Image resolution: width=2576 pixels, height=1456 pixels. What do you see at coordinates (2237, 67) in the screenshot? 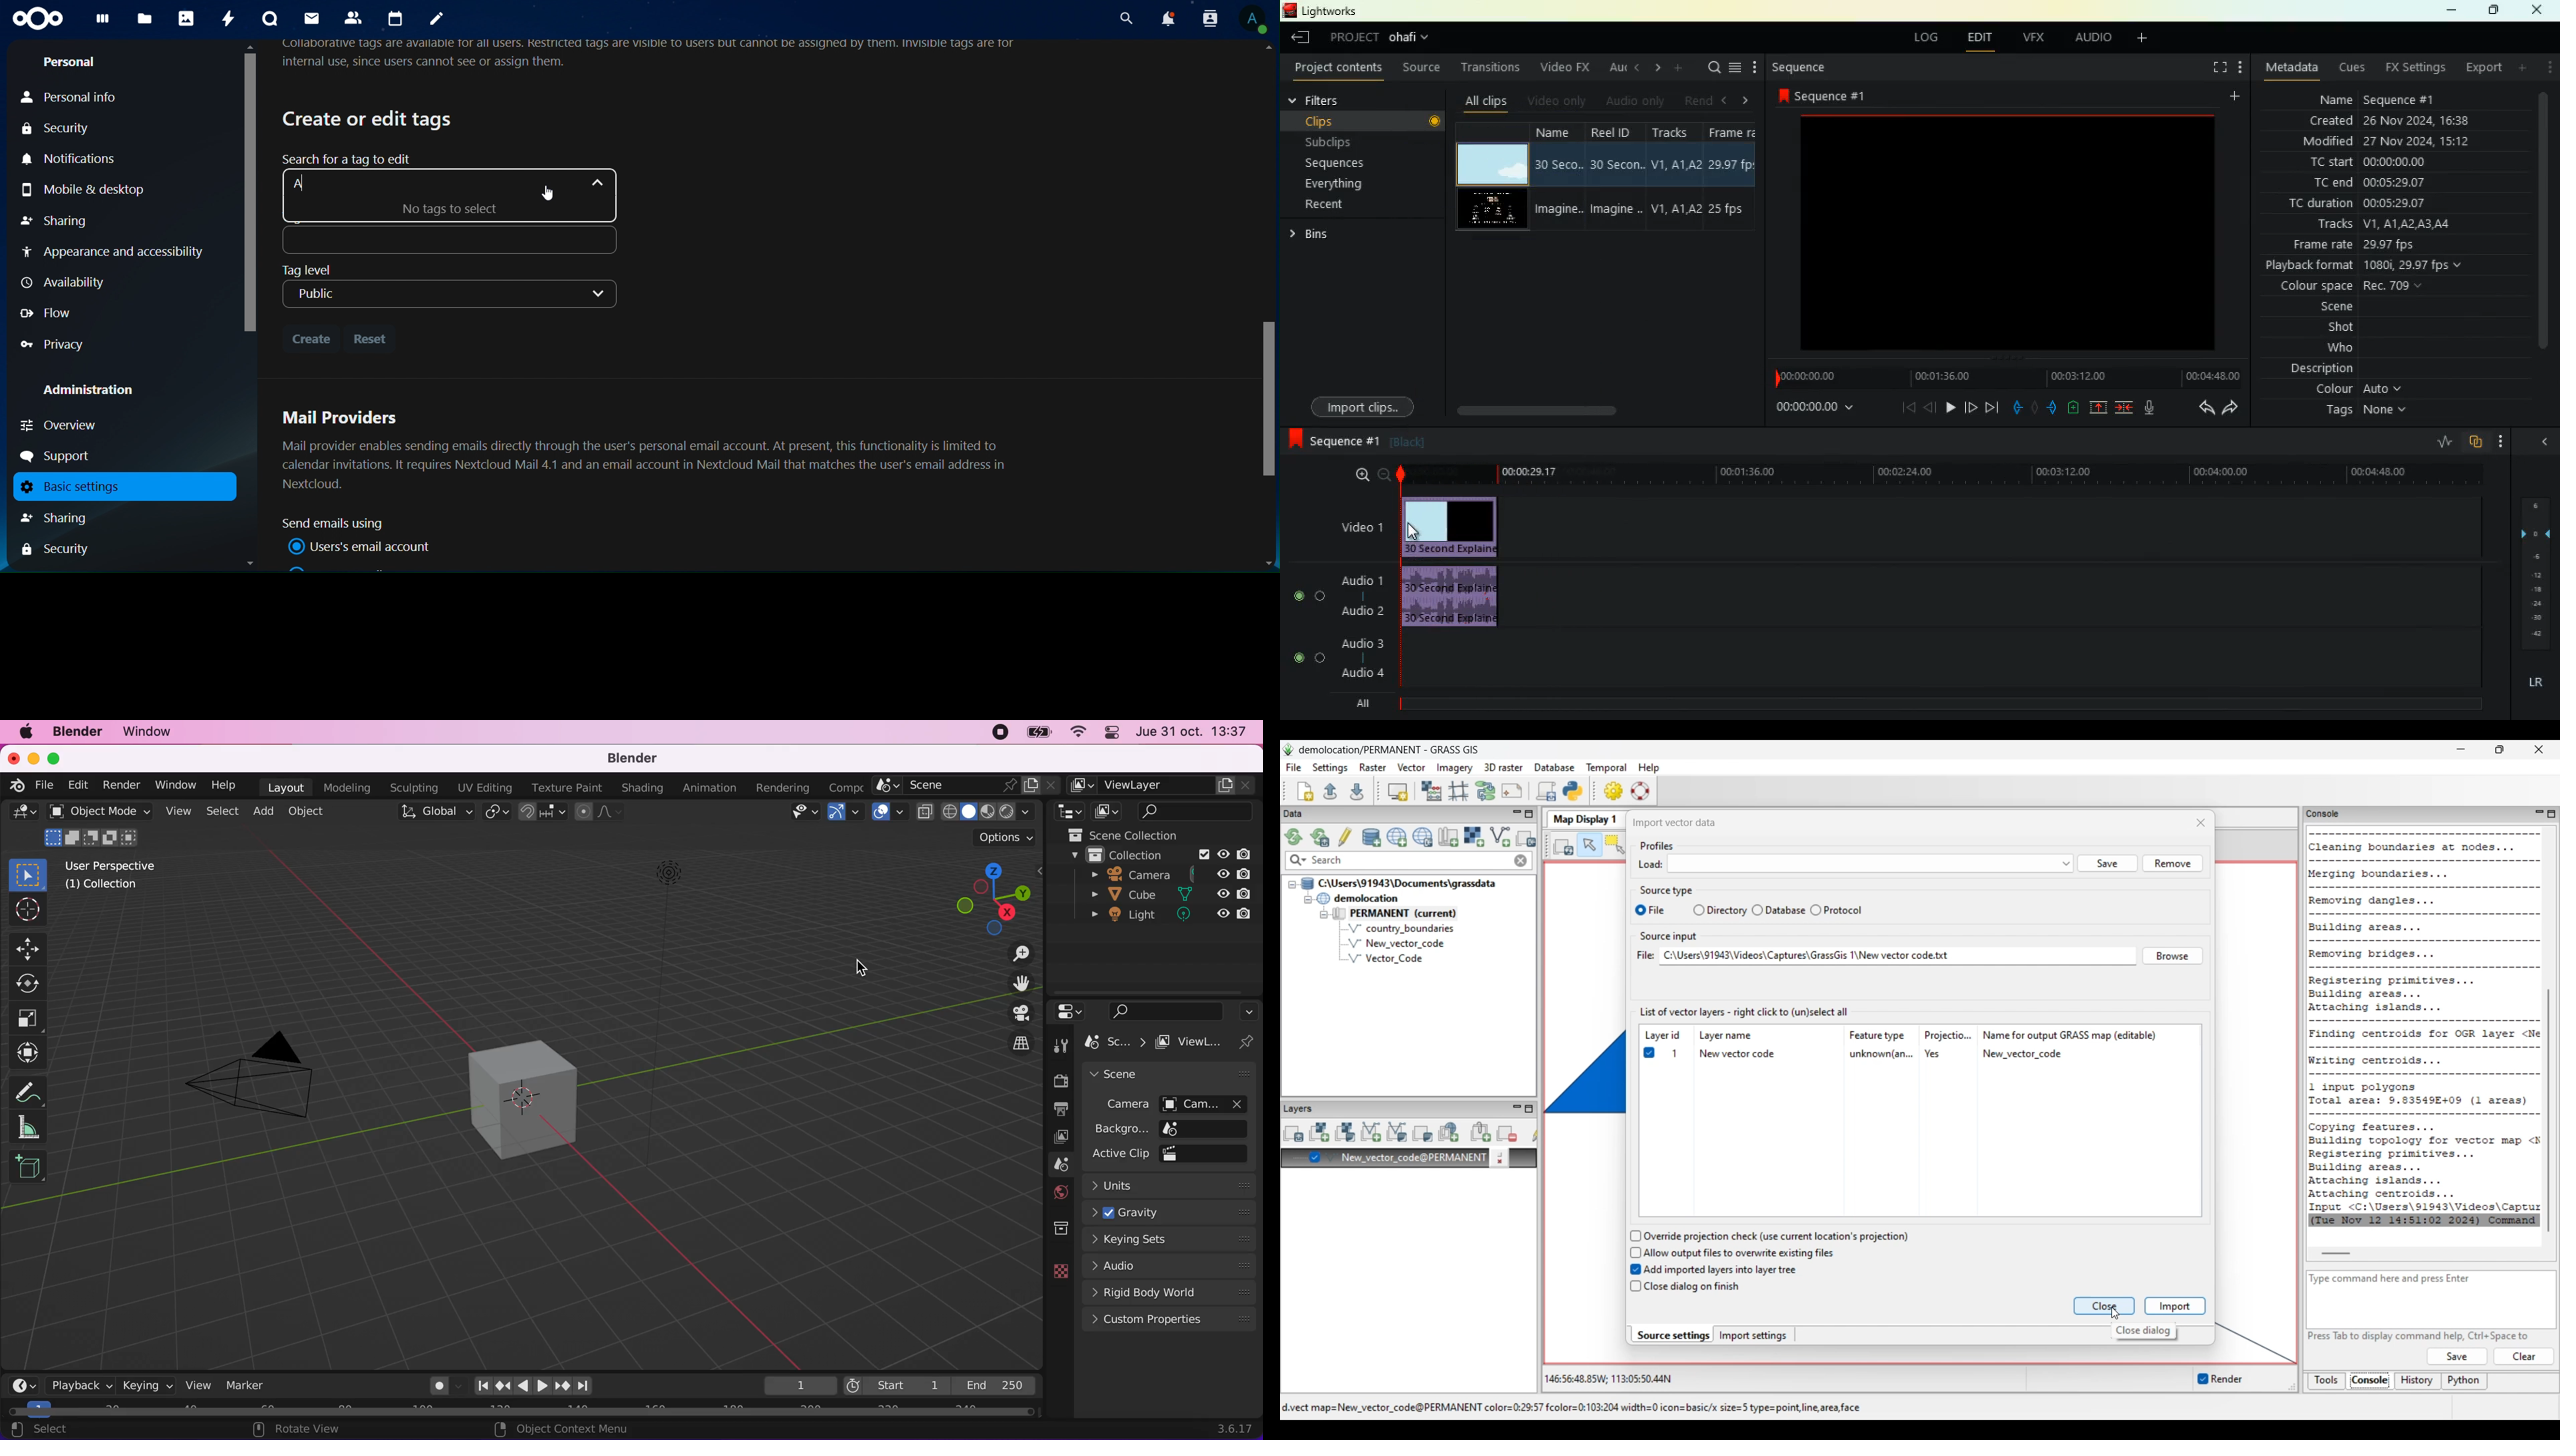
I see `more` at bounding box center [2237, 67].